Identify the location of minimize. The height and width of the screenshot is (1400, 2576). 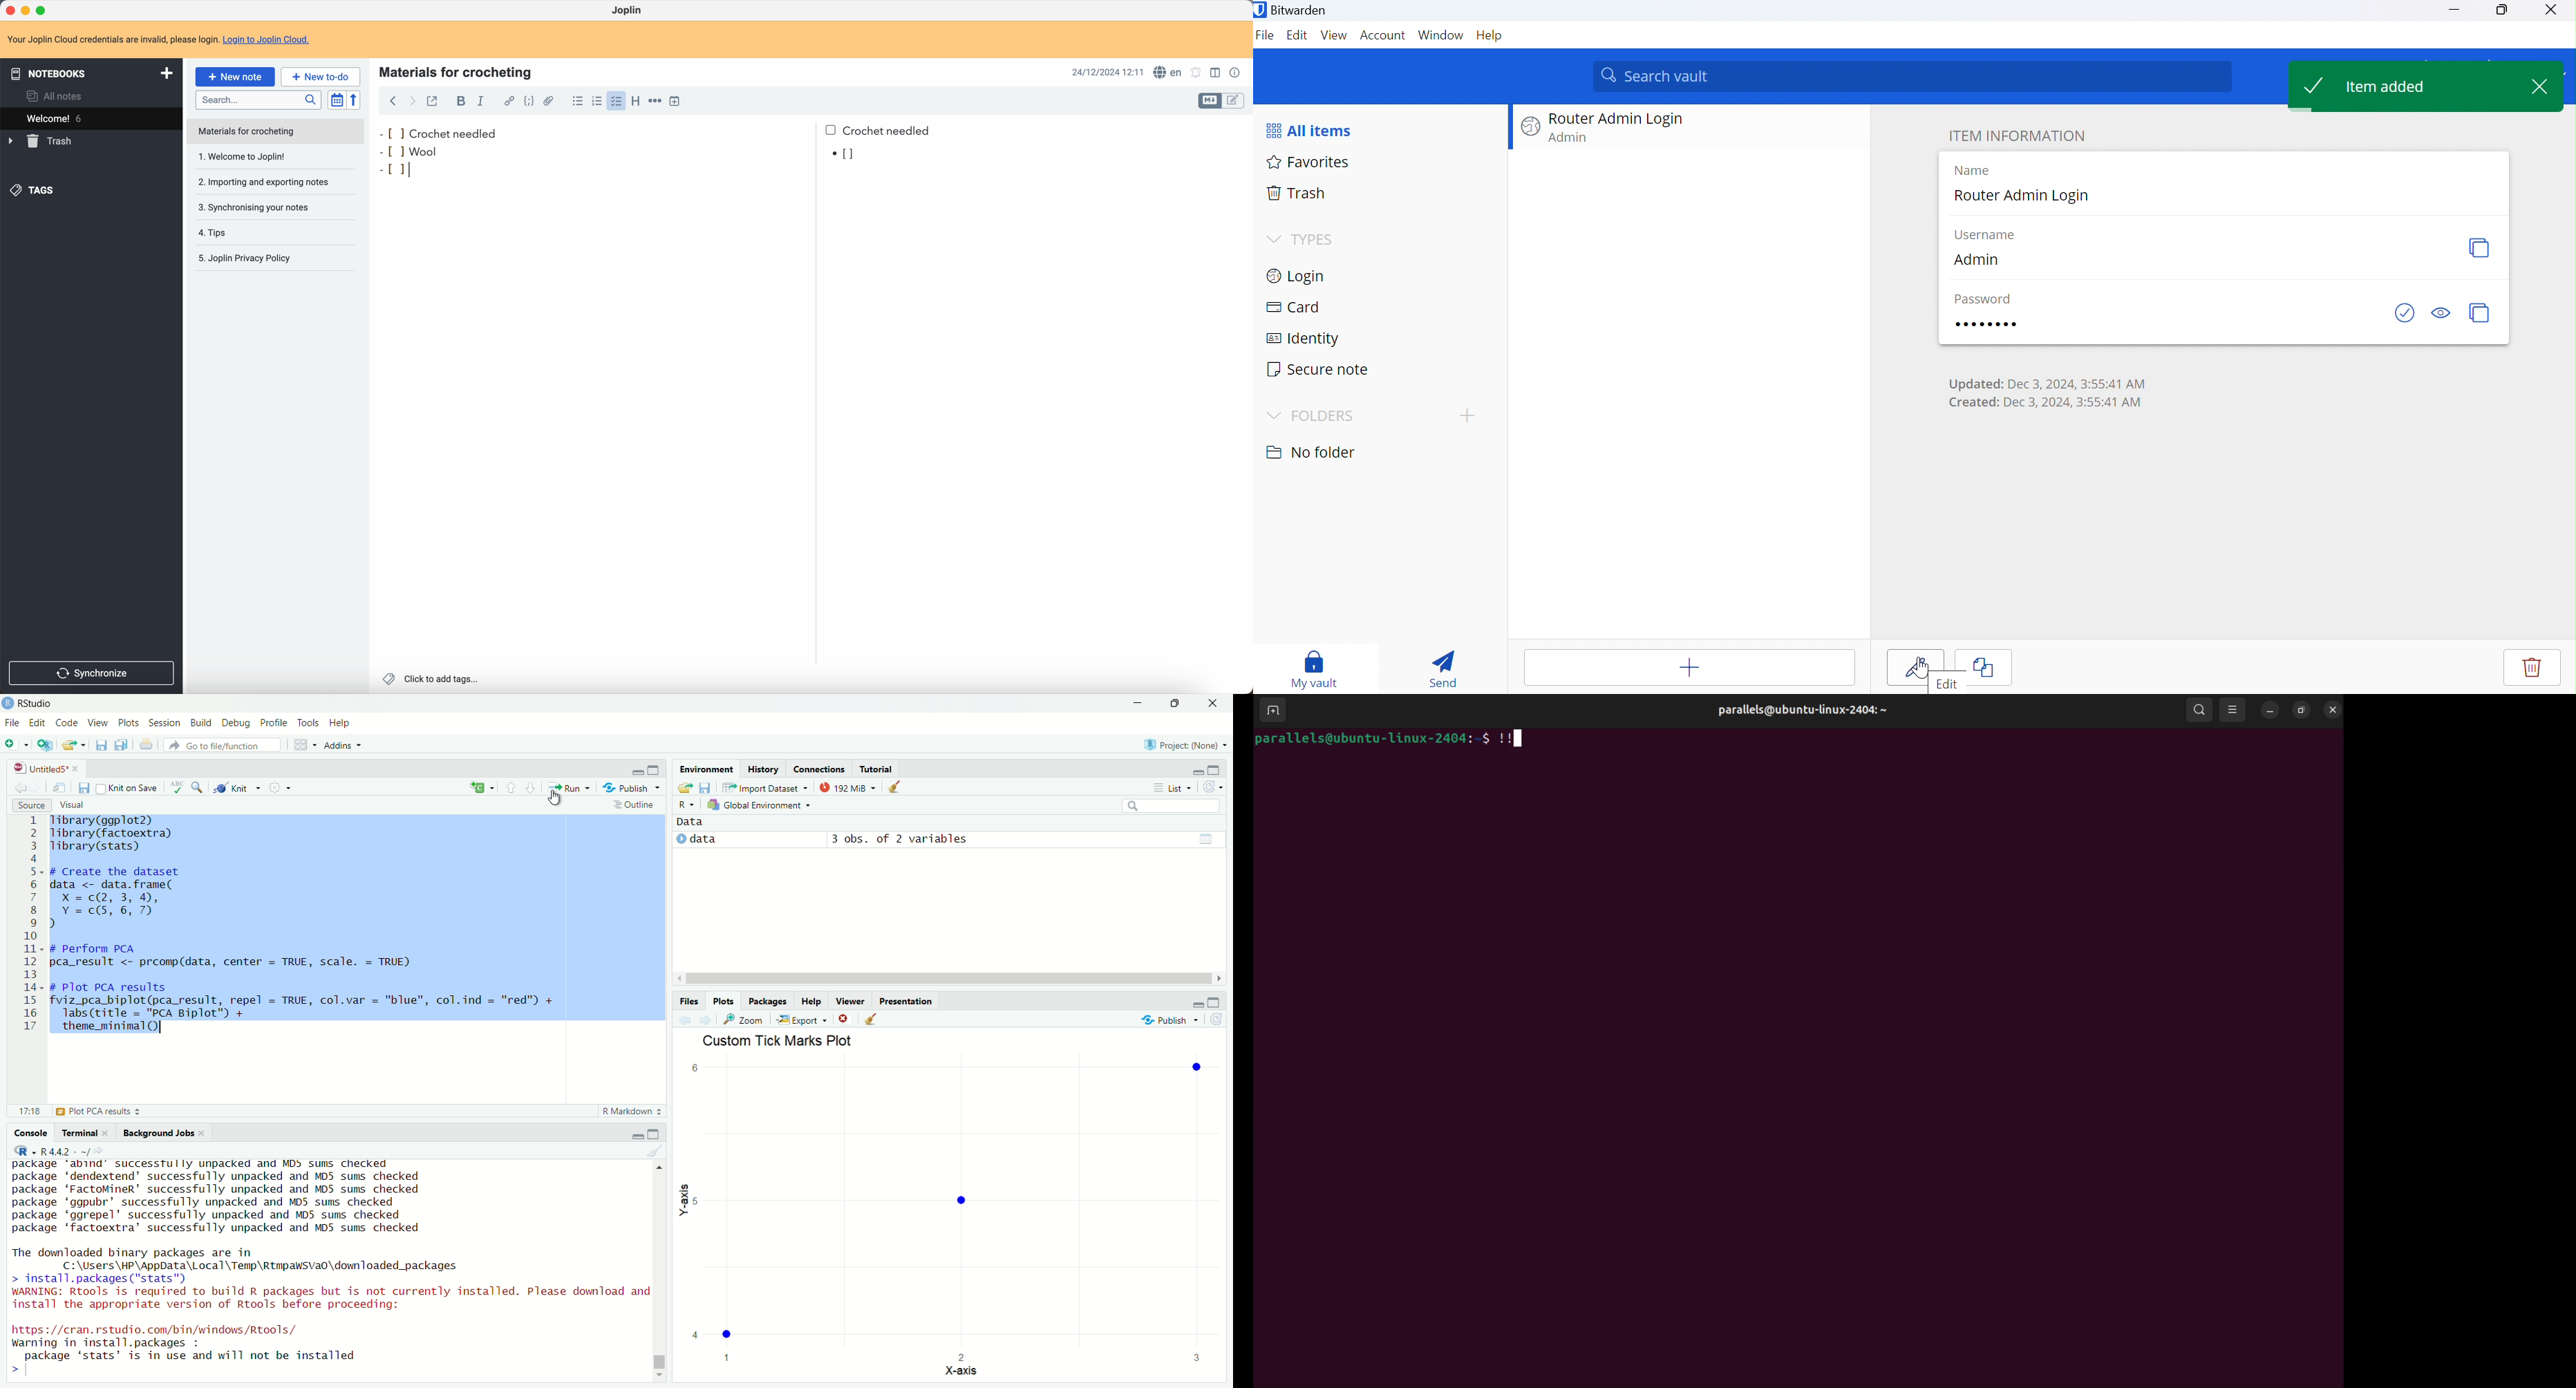
(28, 11).